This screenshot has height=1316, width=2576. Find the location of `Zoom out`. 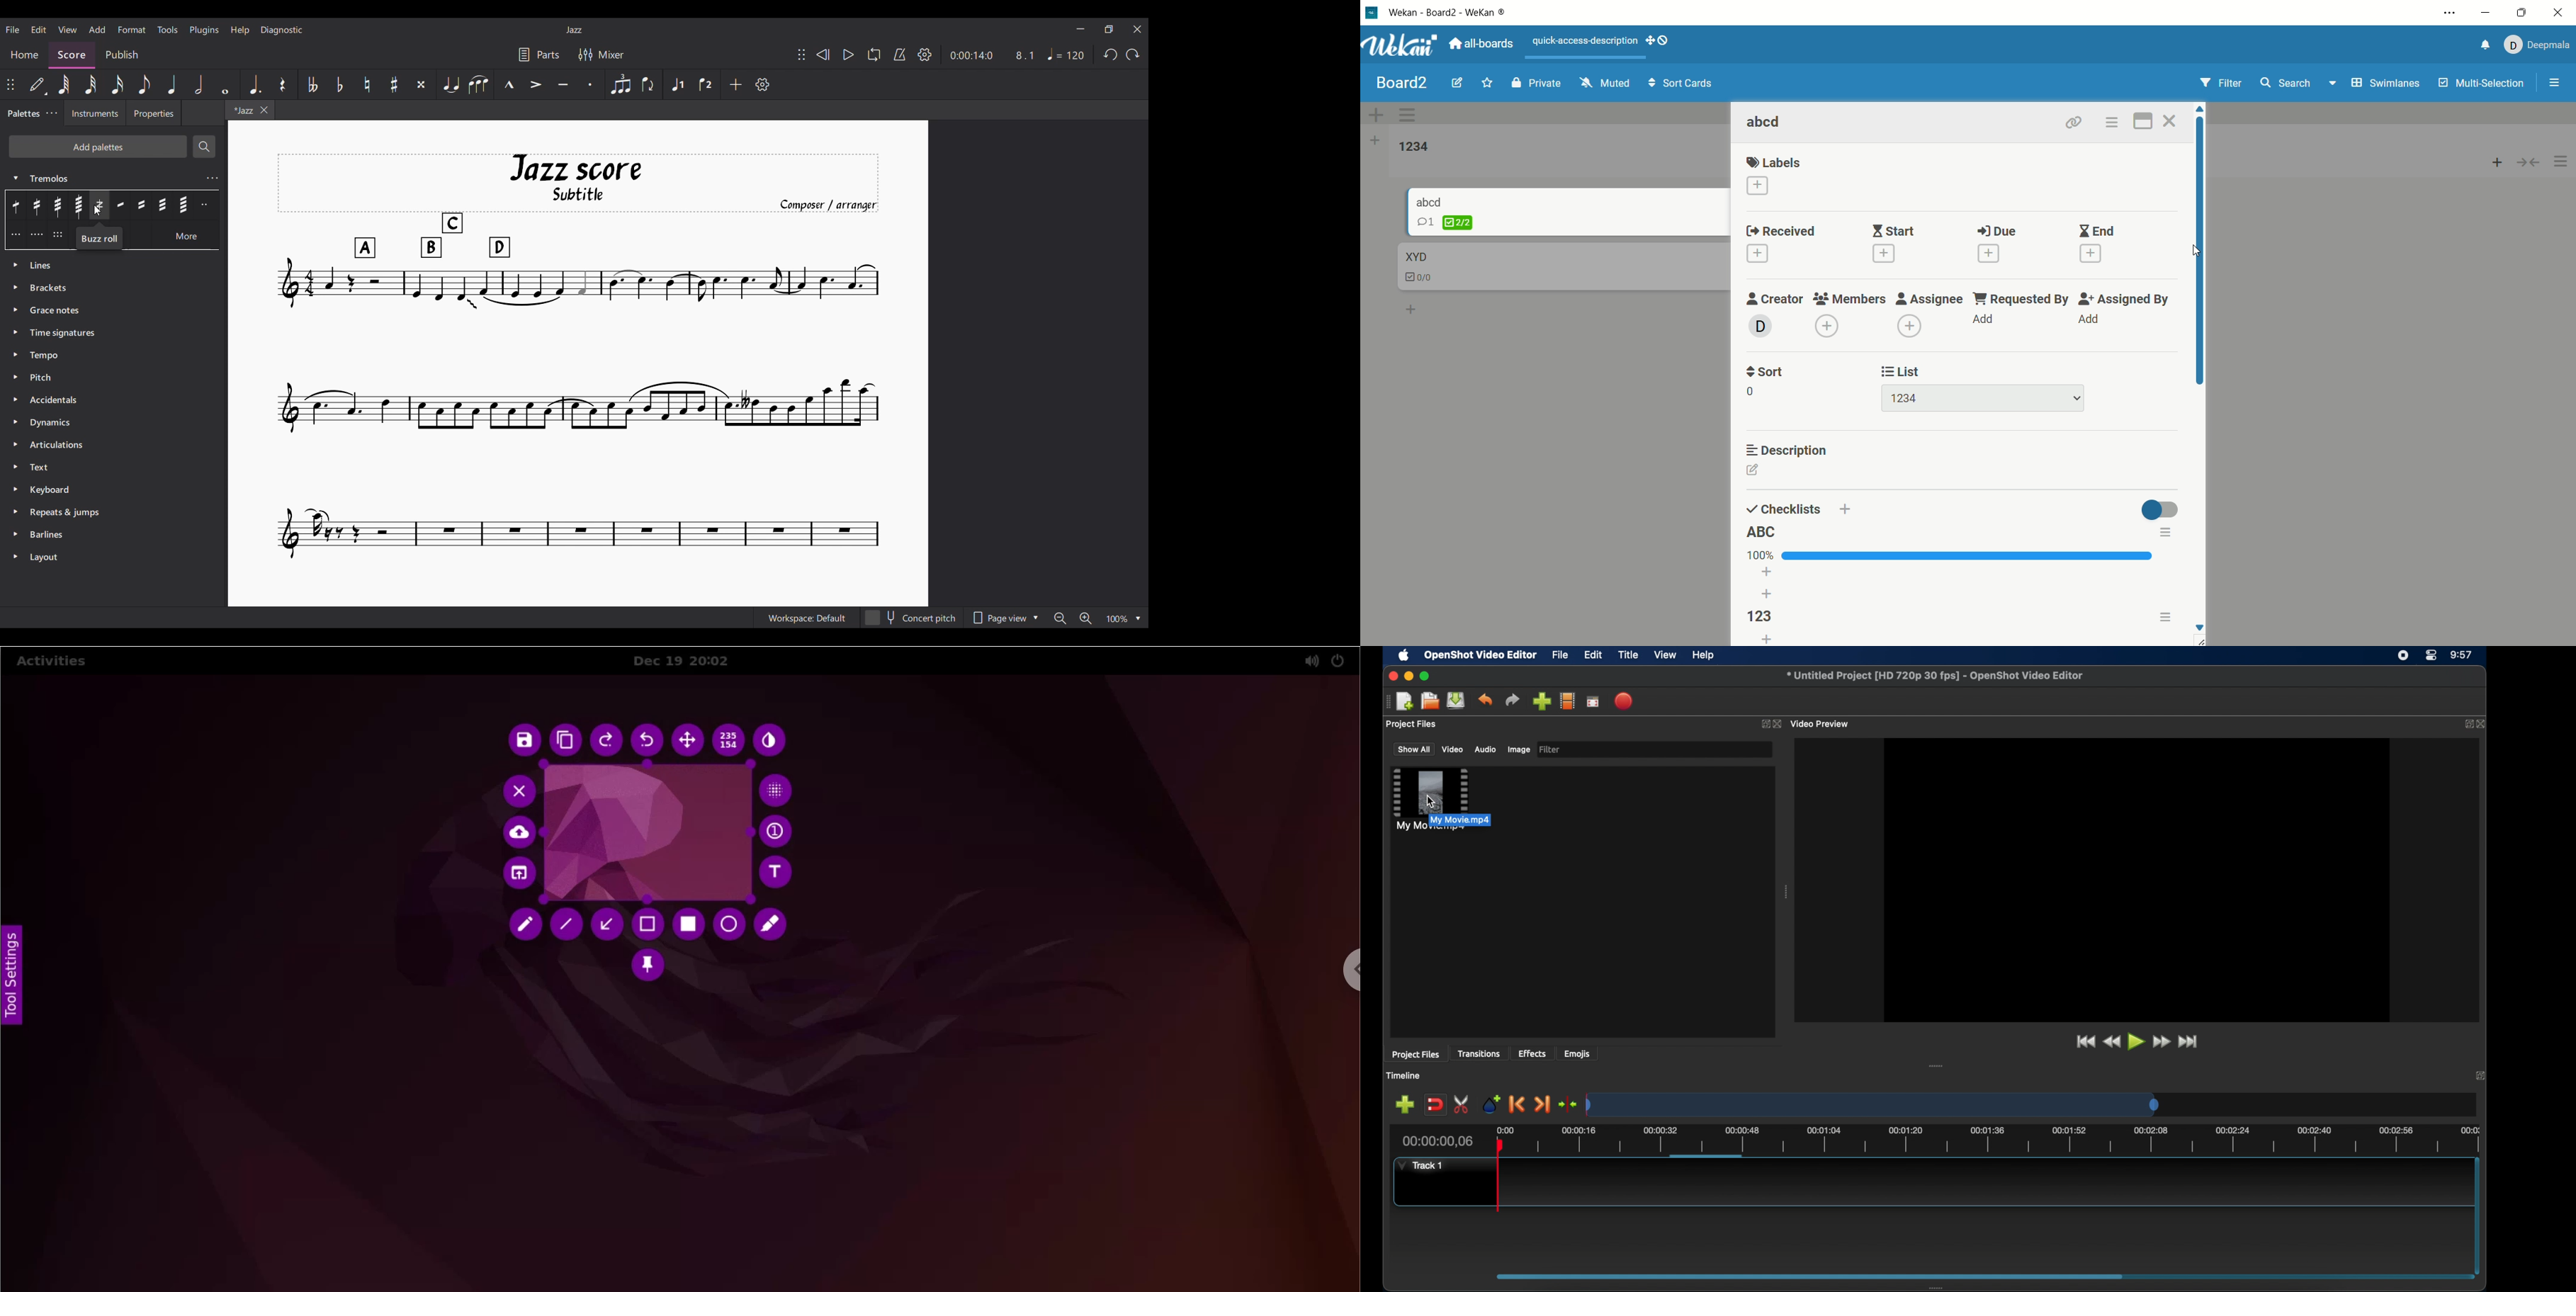

Zoom out is located at coordinates (1060, 618).